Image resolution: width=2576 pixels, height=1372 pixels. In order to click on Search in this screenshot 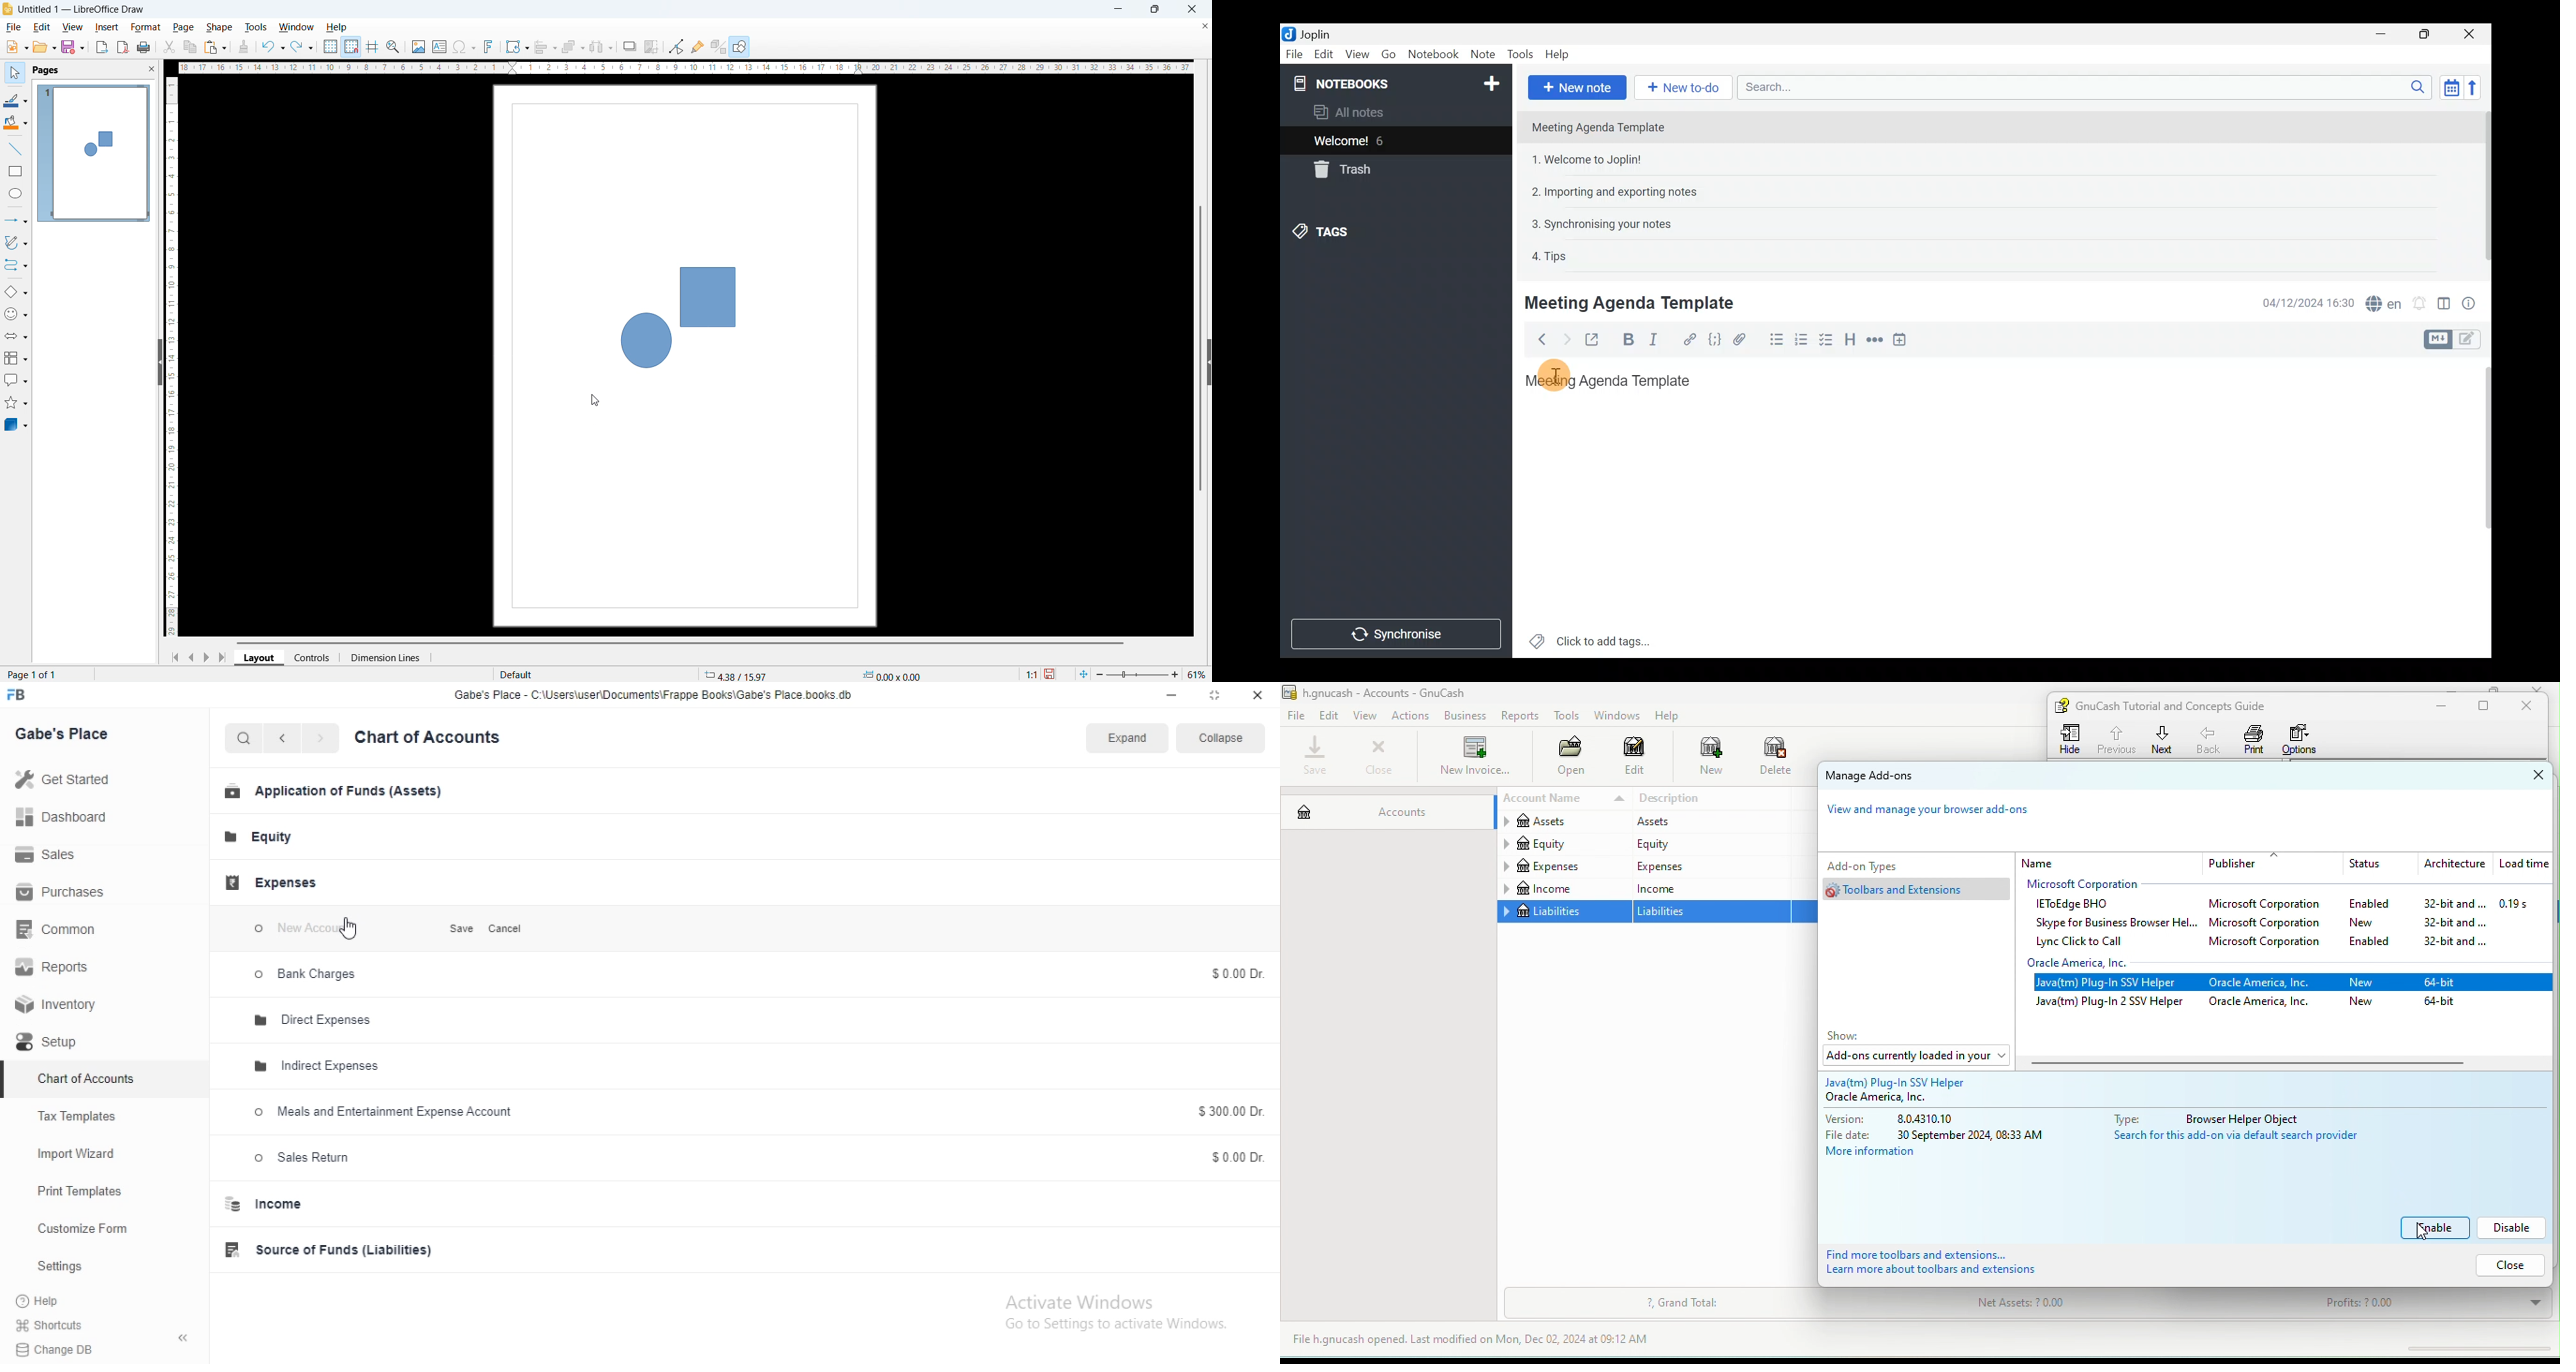, I will do `click(246, 739)`.